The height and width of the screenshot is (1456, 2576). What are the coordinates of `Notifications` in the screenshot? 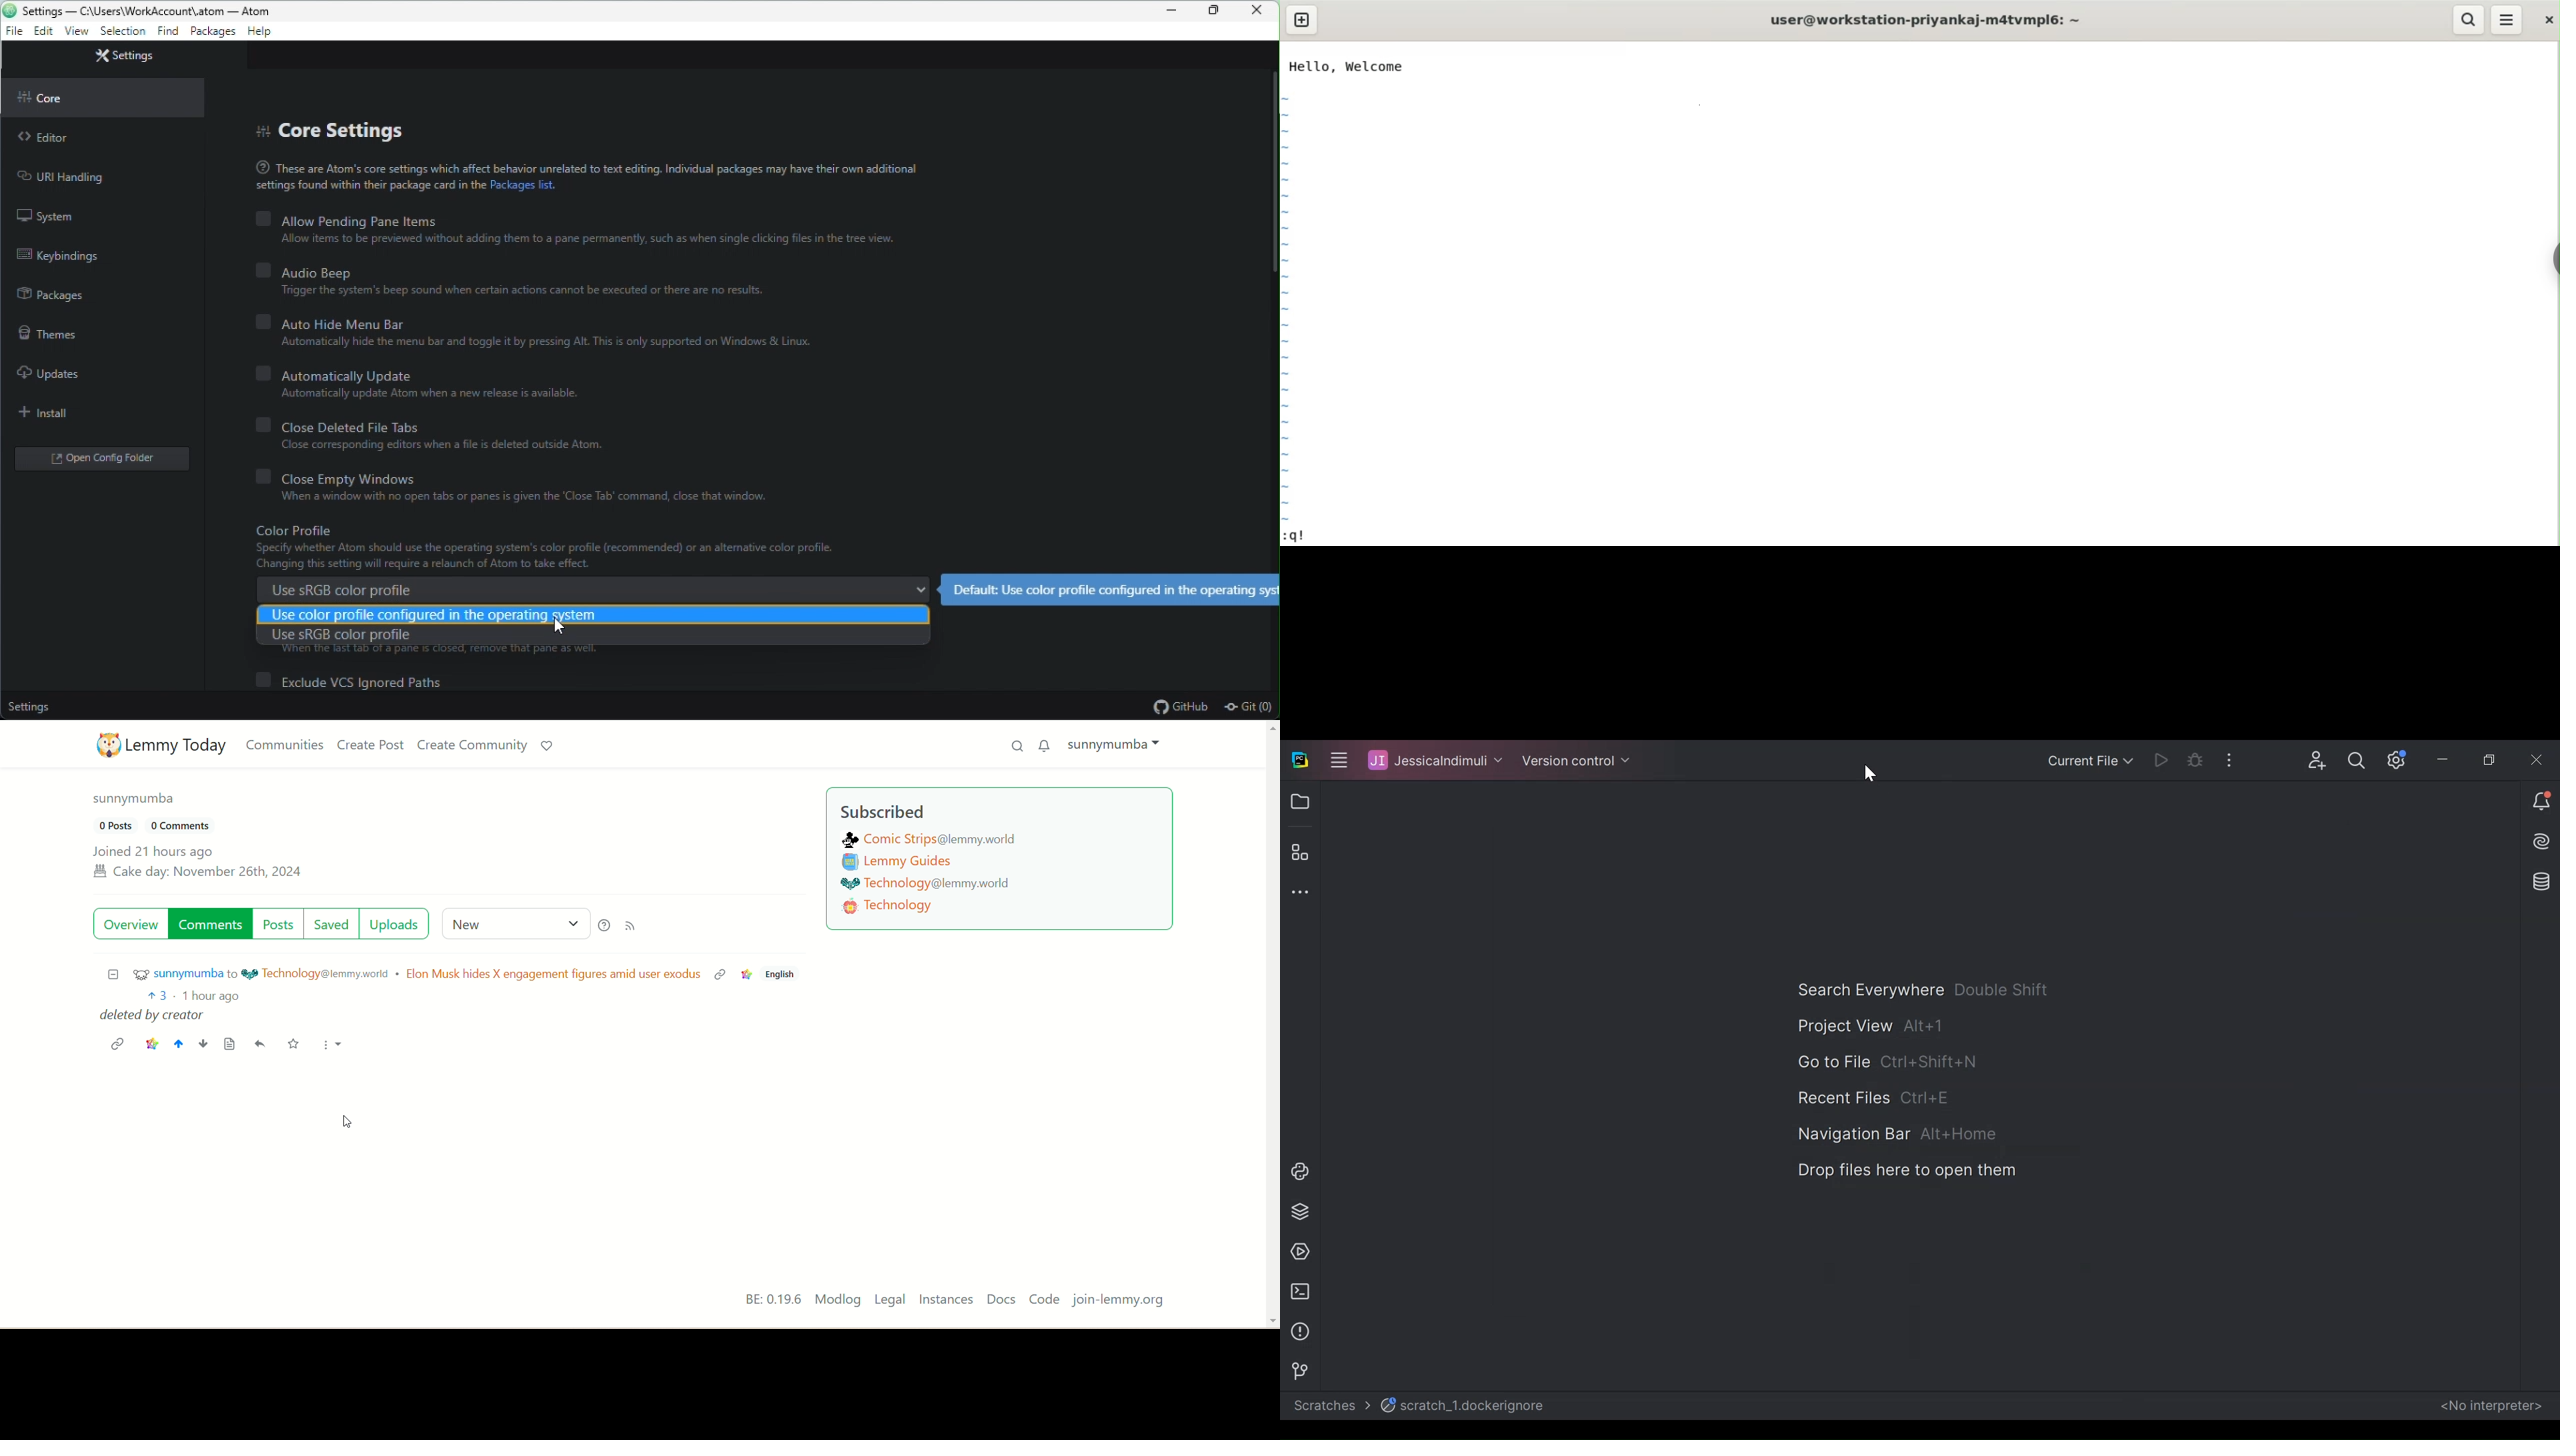 It's located at (2540, 806).